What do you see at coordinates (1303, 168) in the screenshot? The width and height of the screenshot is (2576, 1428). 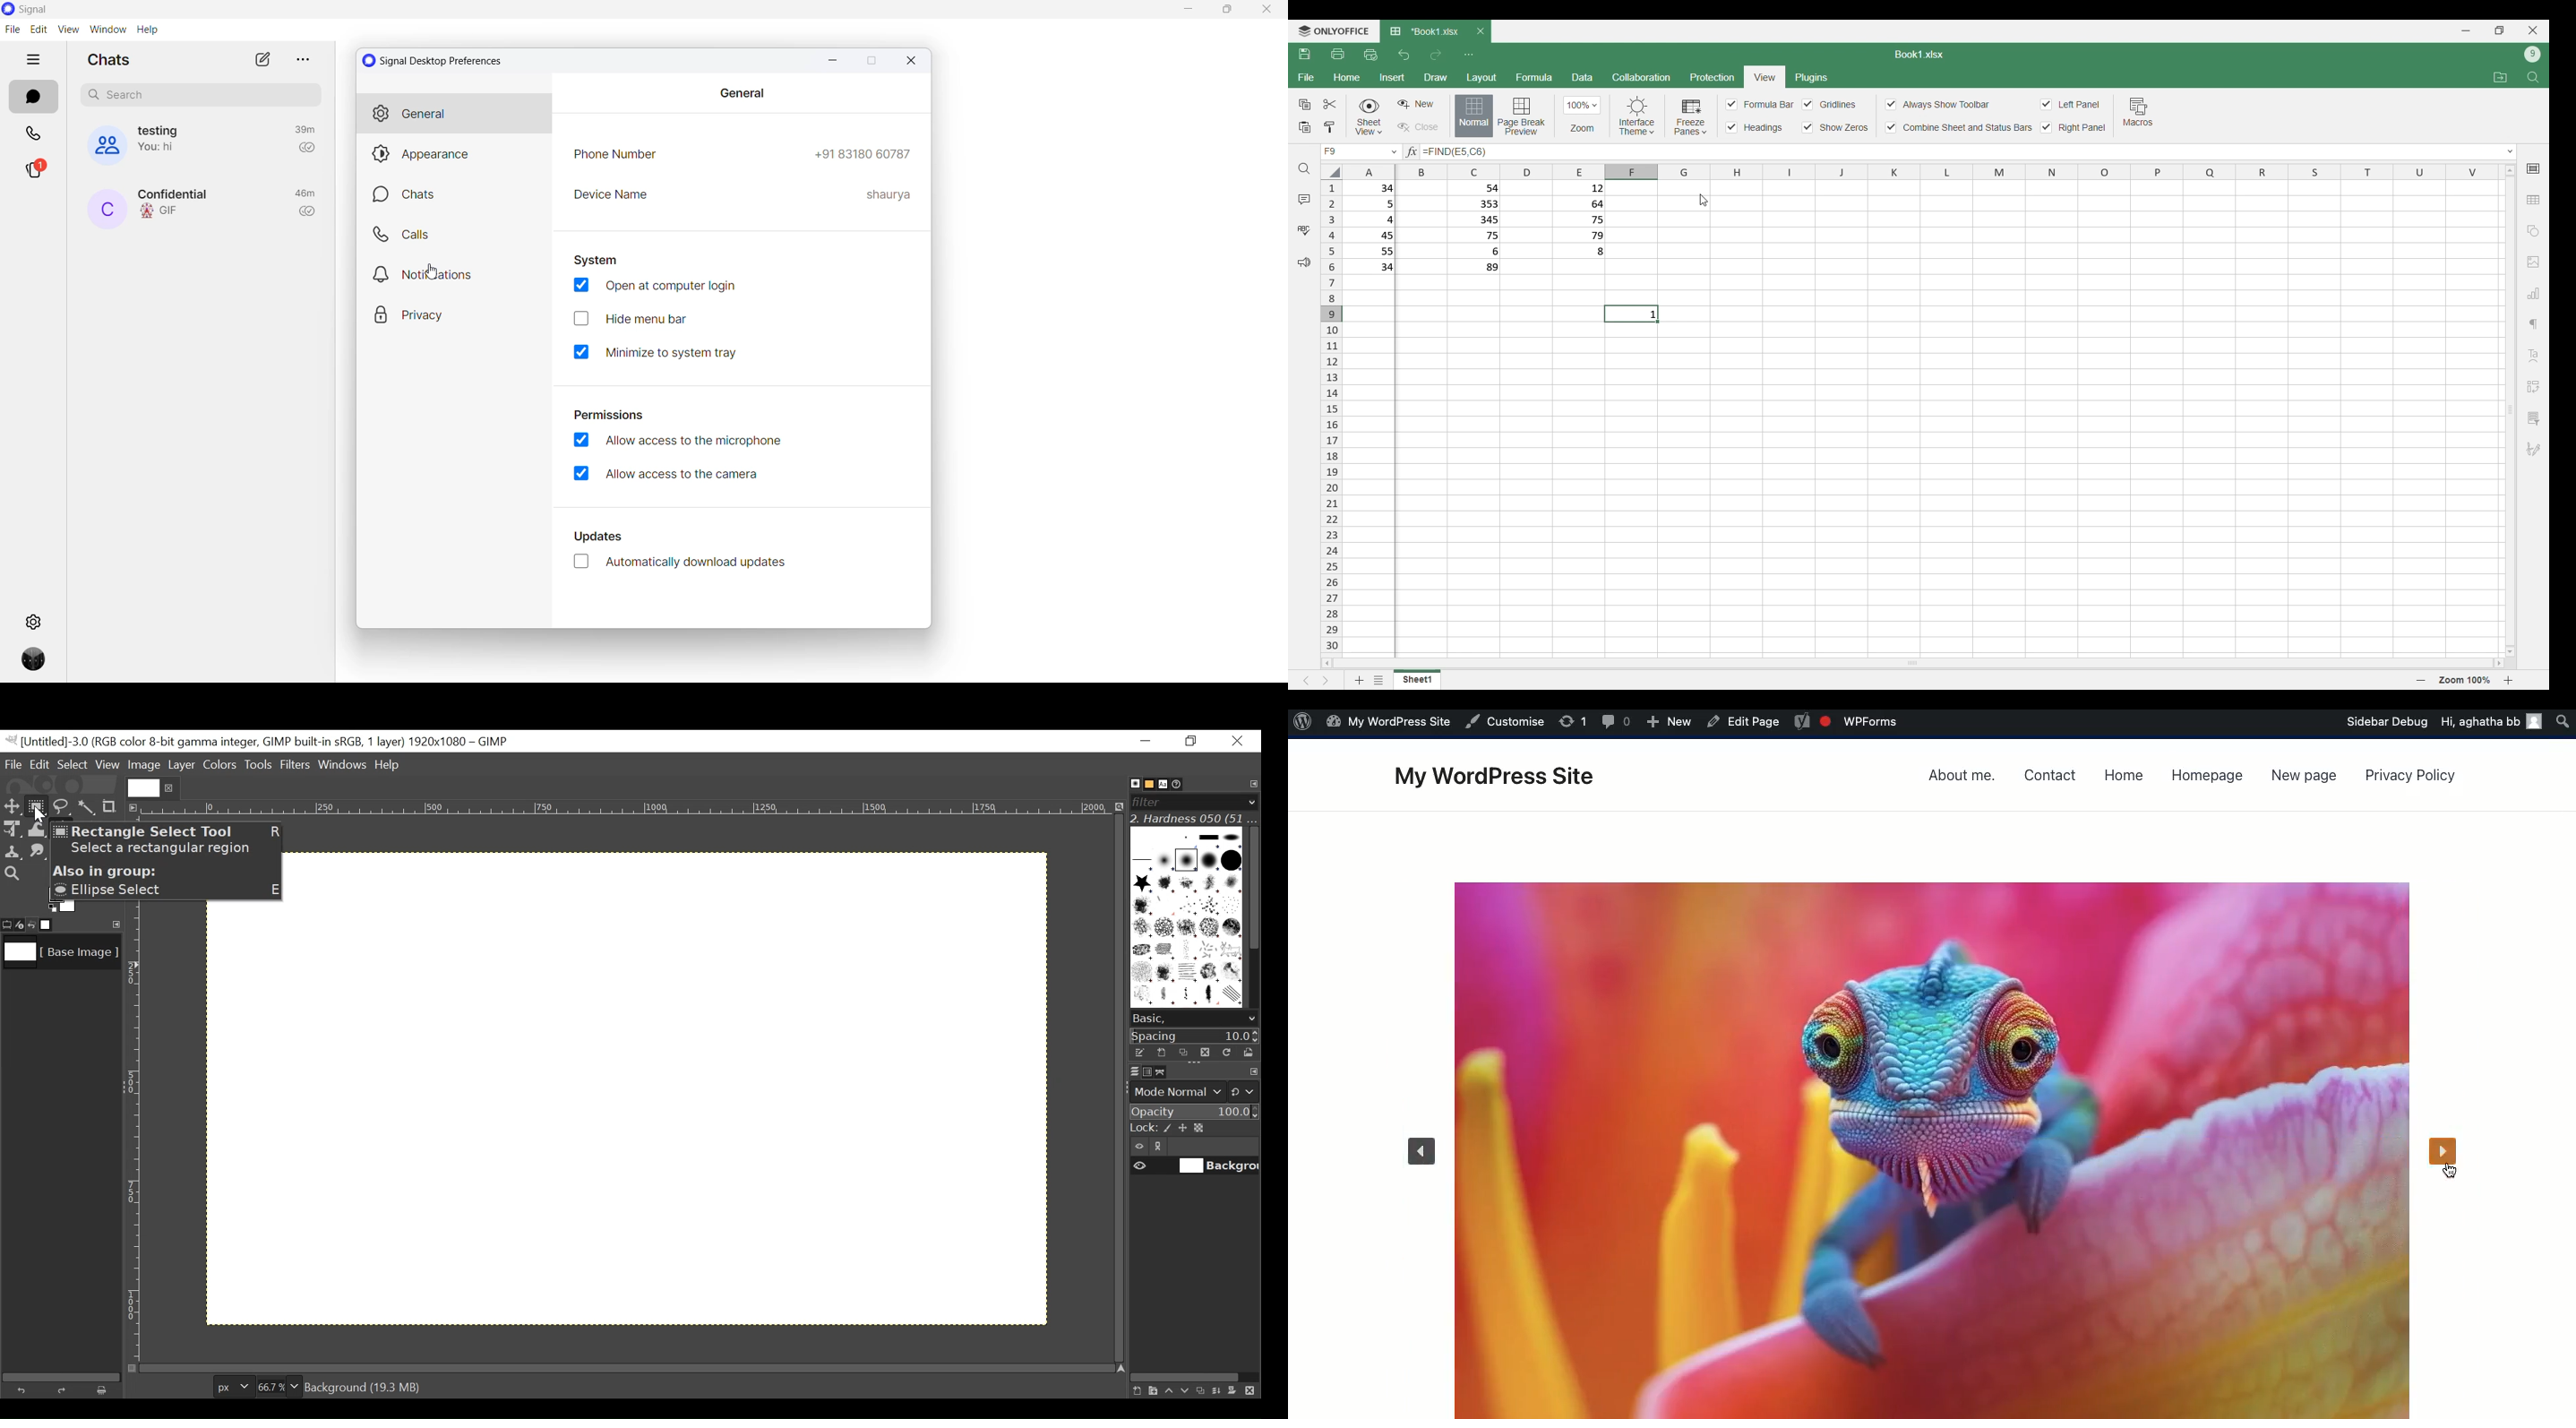 I see `Find` at bounding box center [1303, 168].